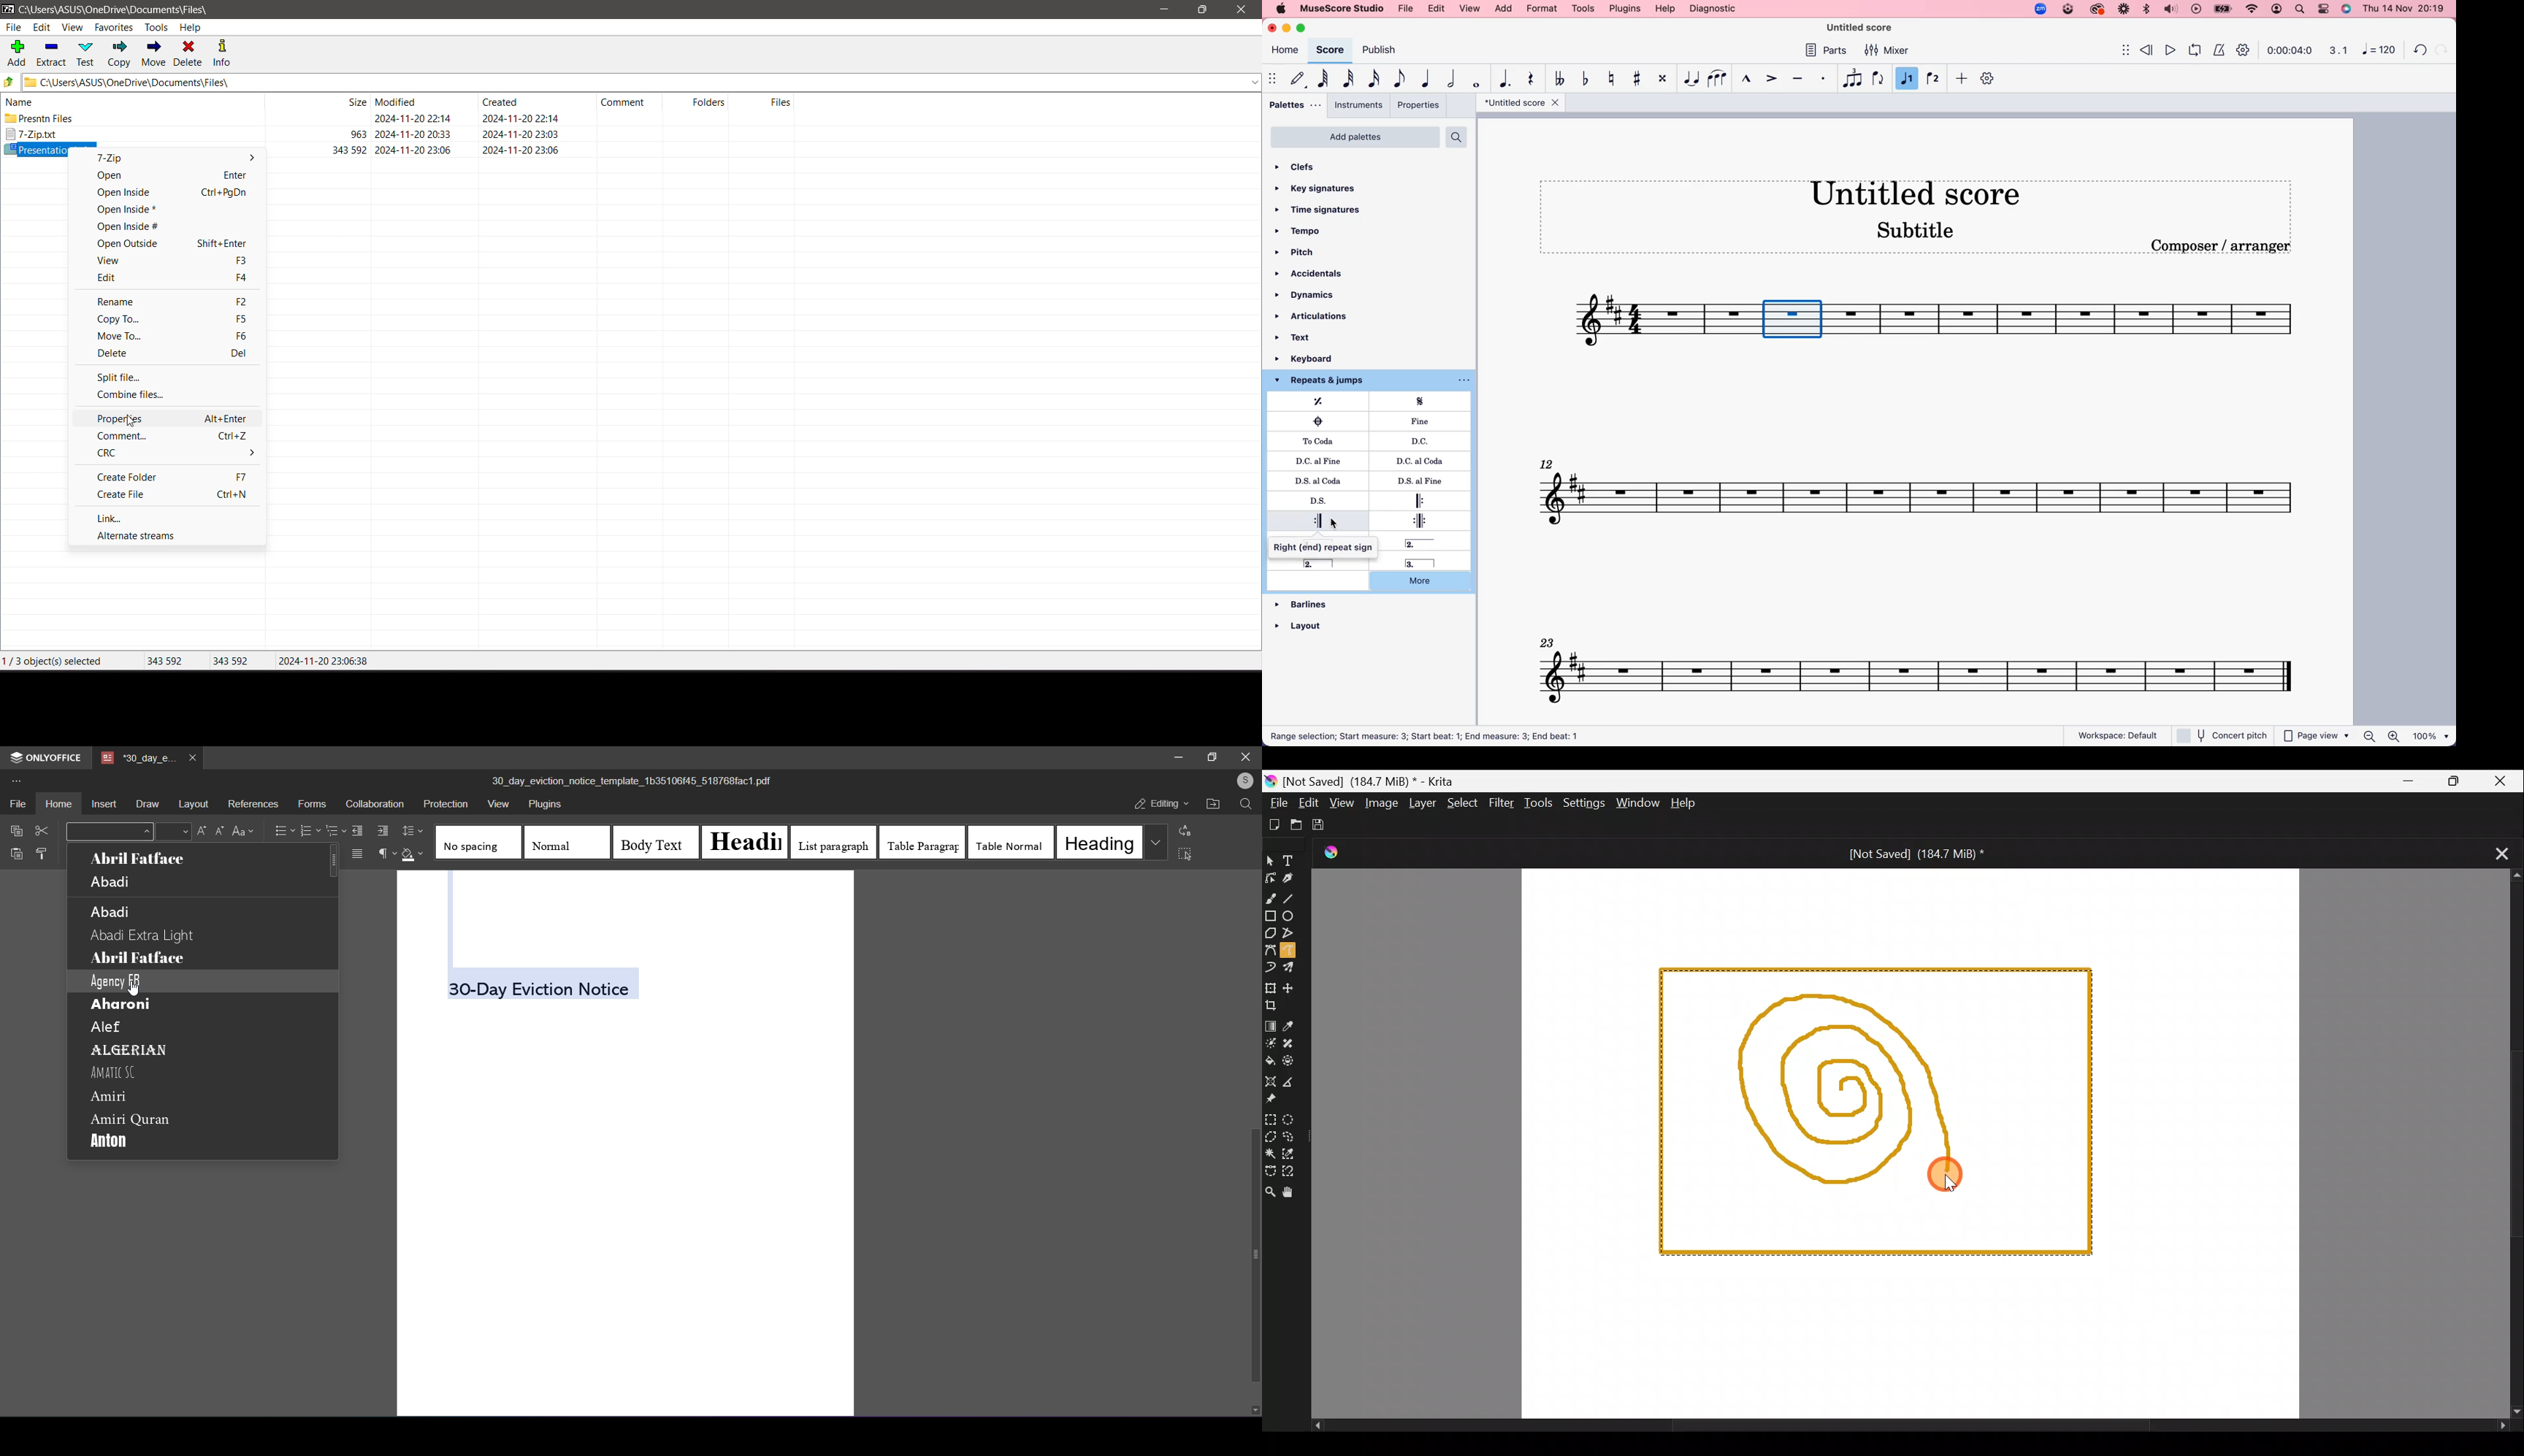 This screenshot has height=1456, width=2548. Describe the element at coordinates (112, 1074) in the screenshot. I see `amatic sc` at that location.